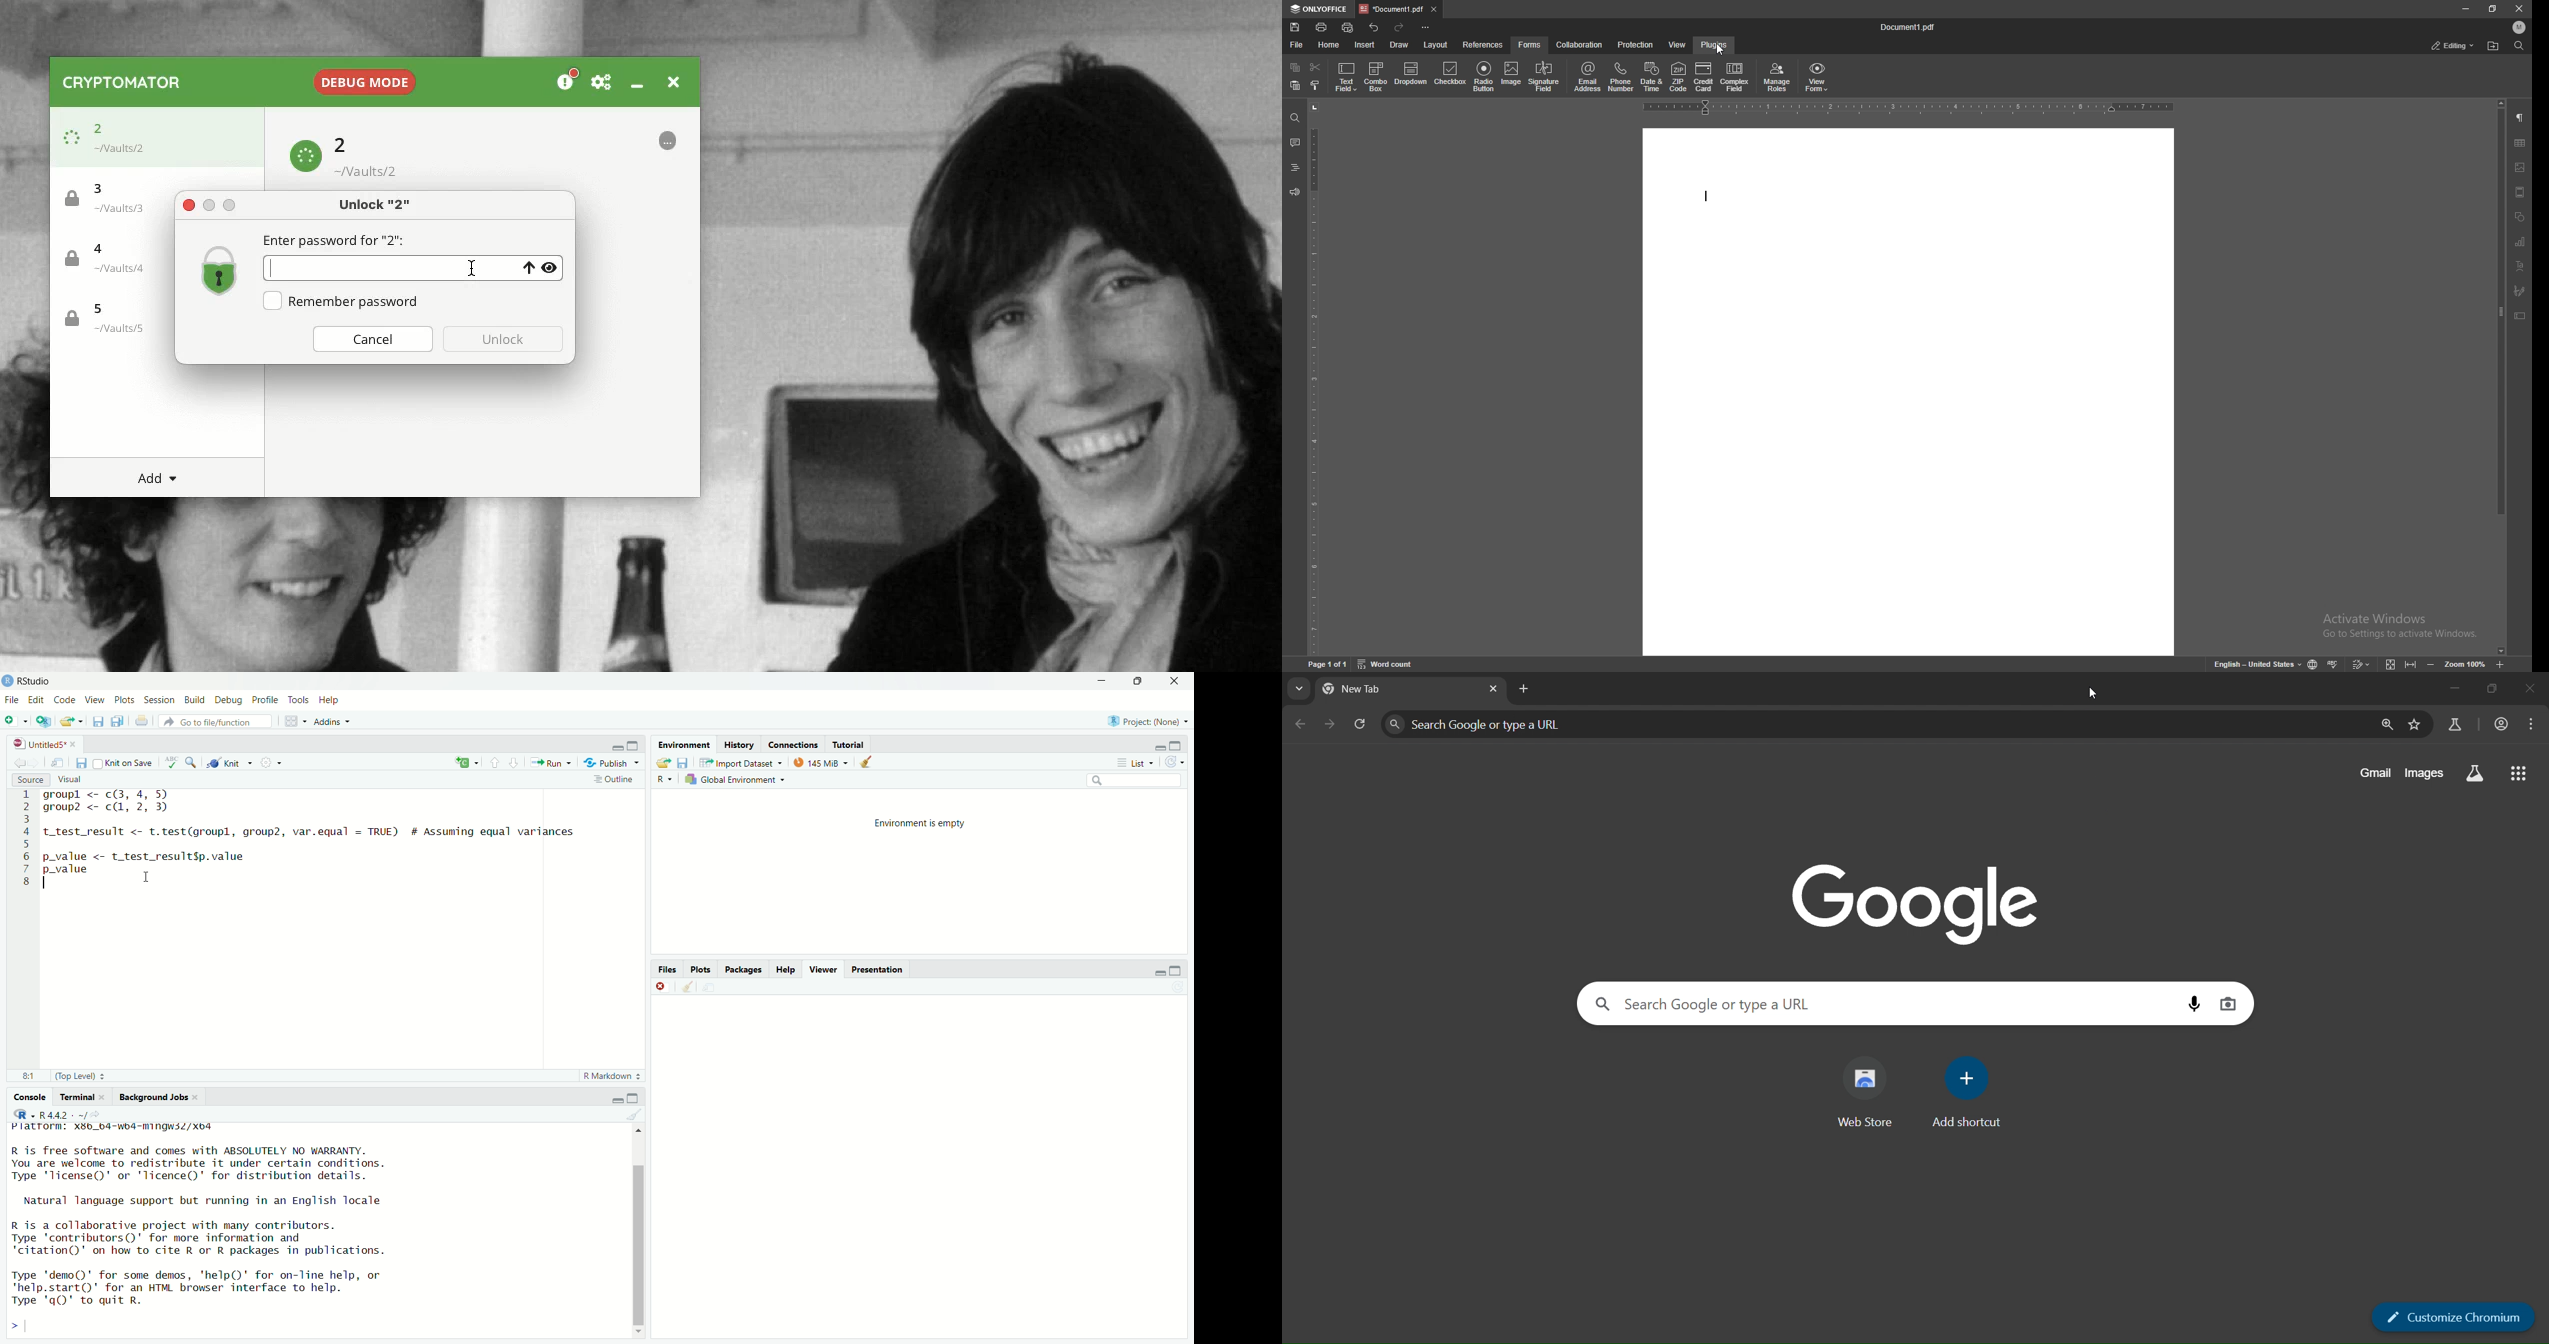 The width and height of the screenshot is (2576, 1344). I want to click on cursor, so click(149, 877).